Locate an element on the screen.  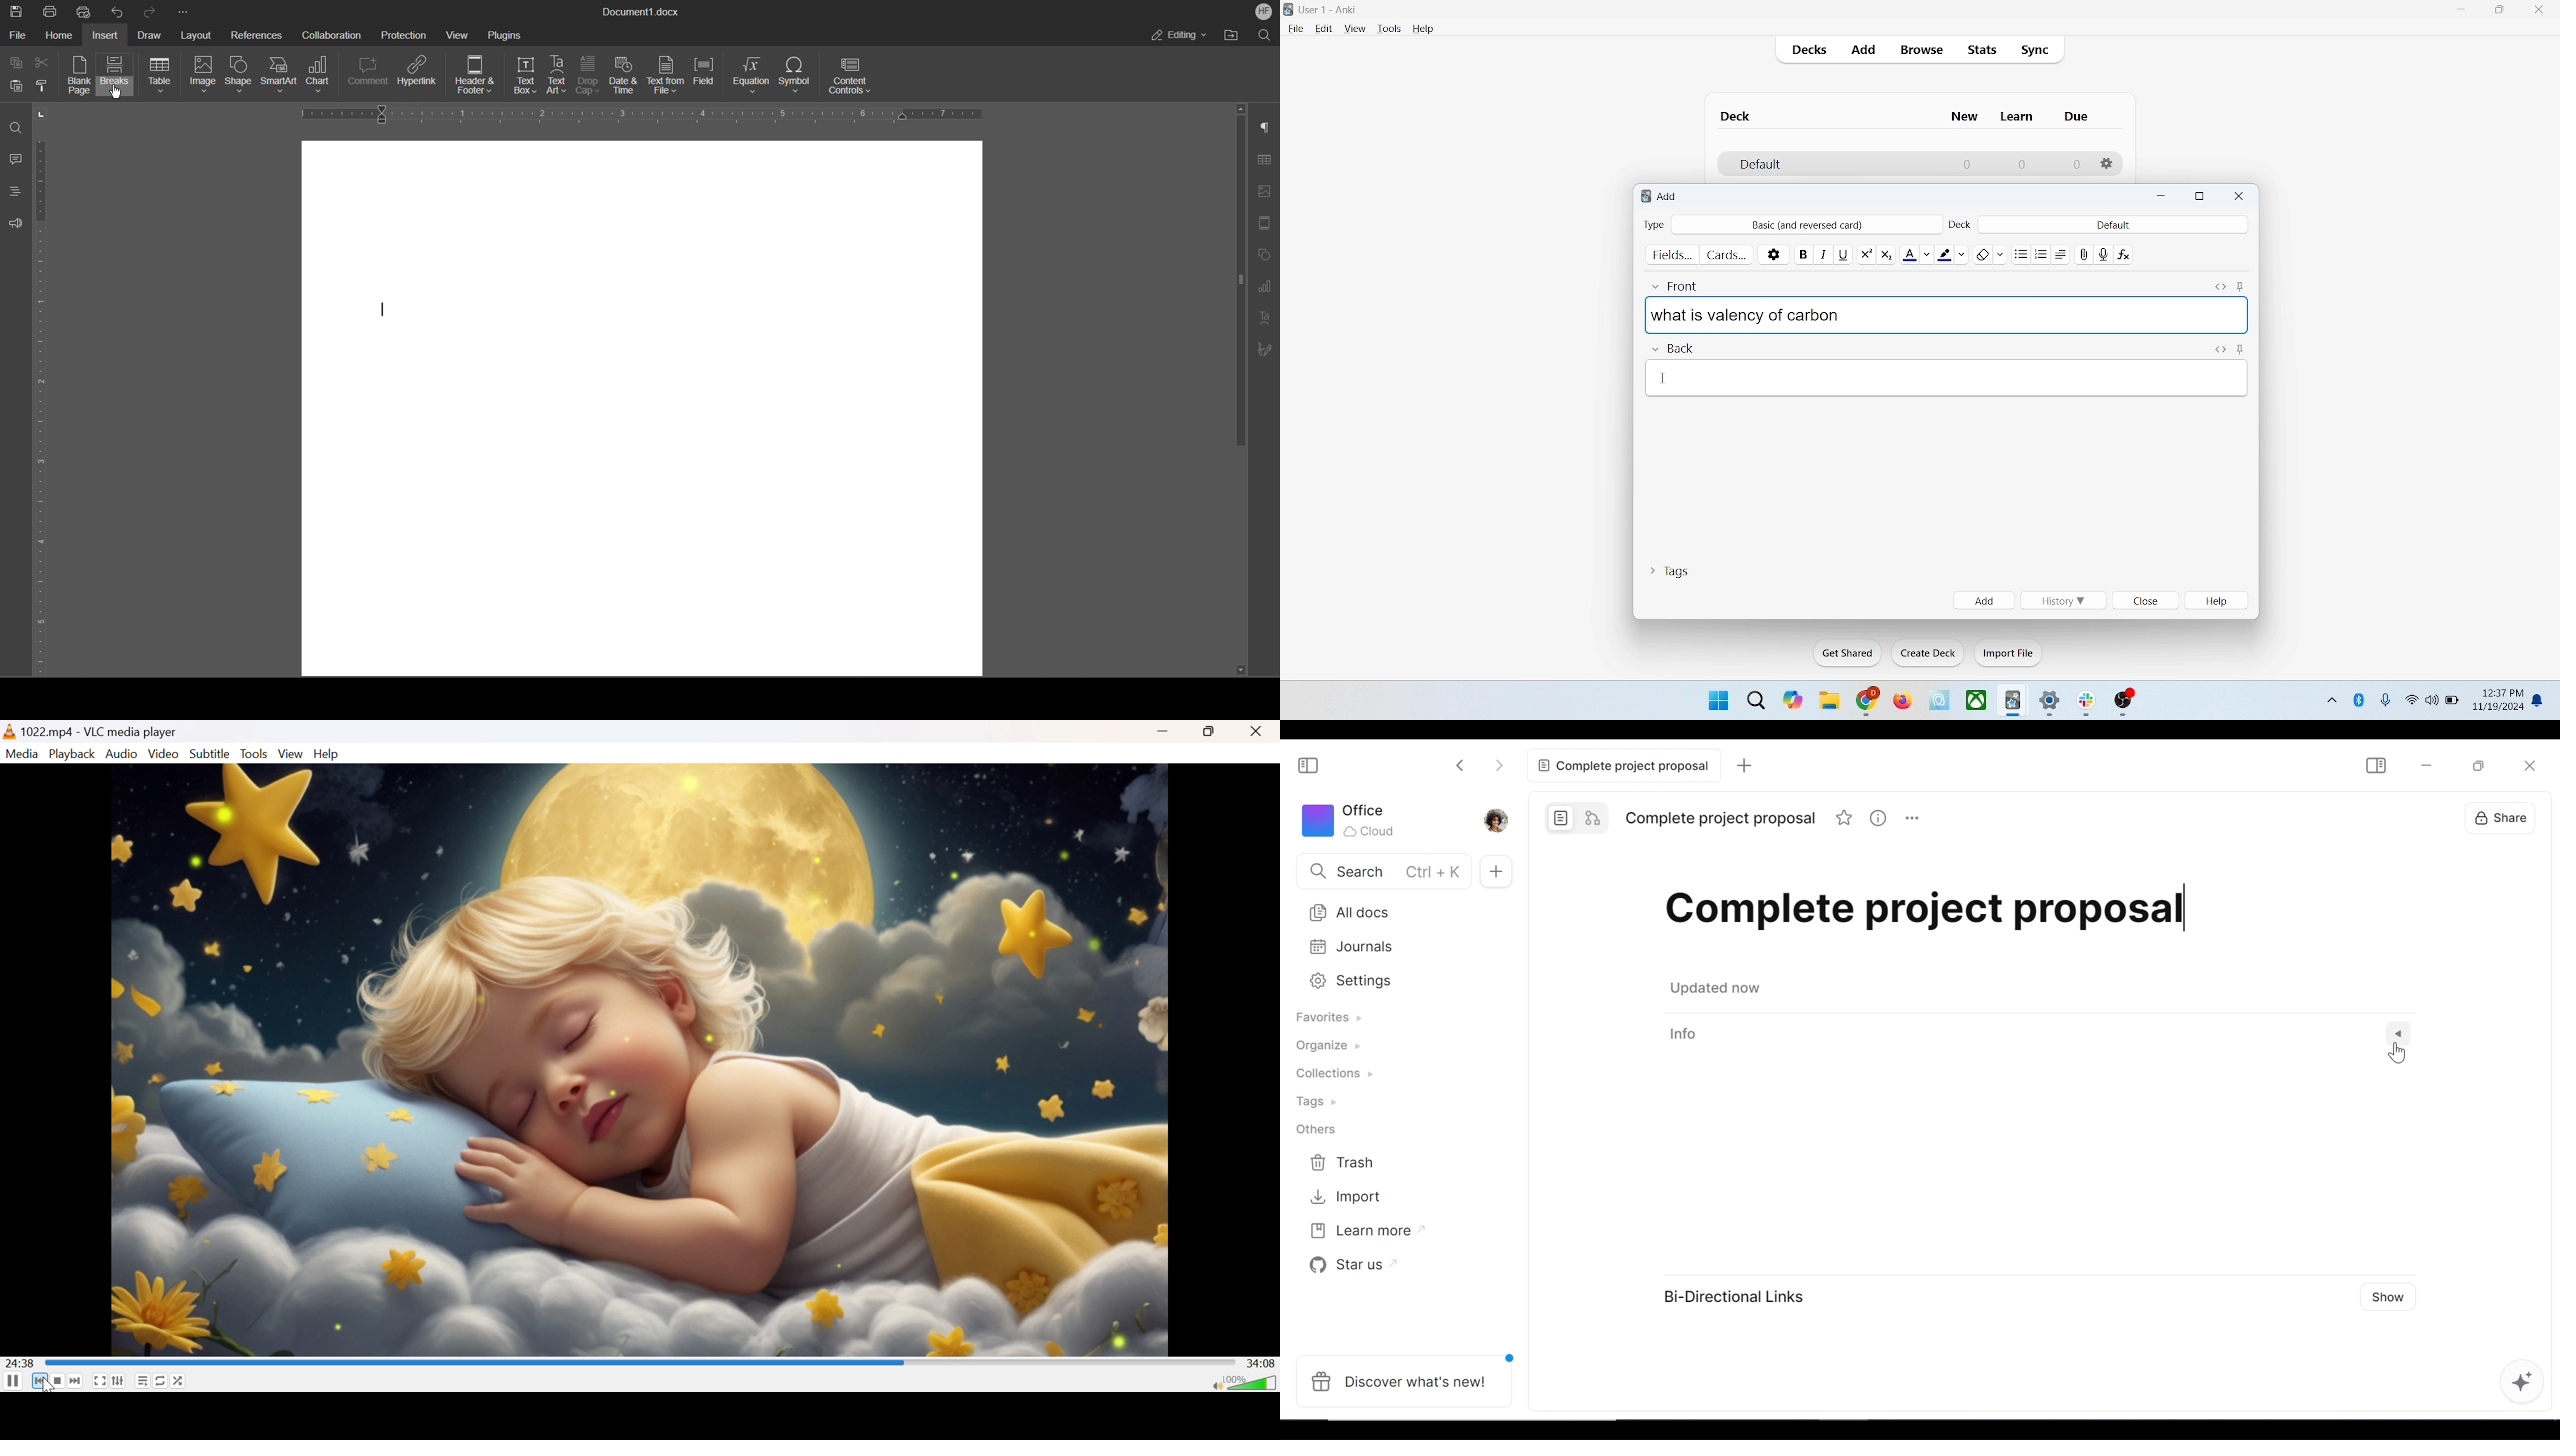
text highlight color is located at coordinates (1956, 253).